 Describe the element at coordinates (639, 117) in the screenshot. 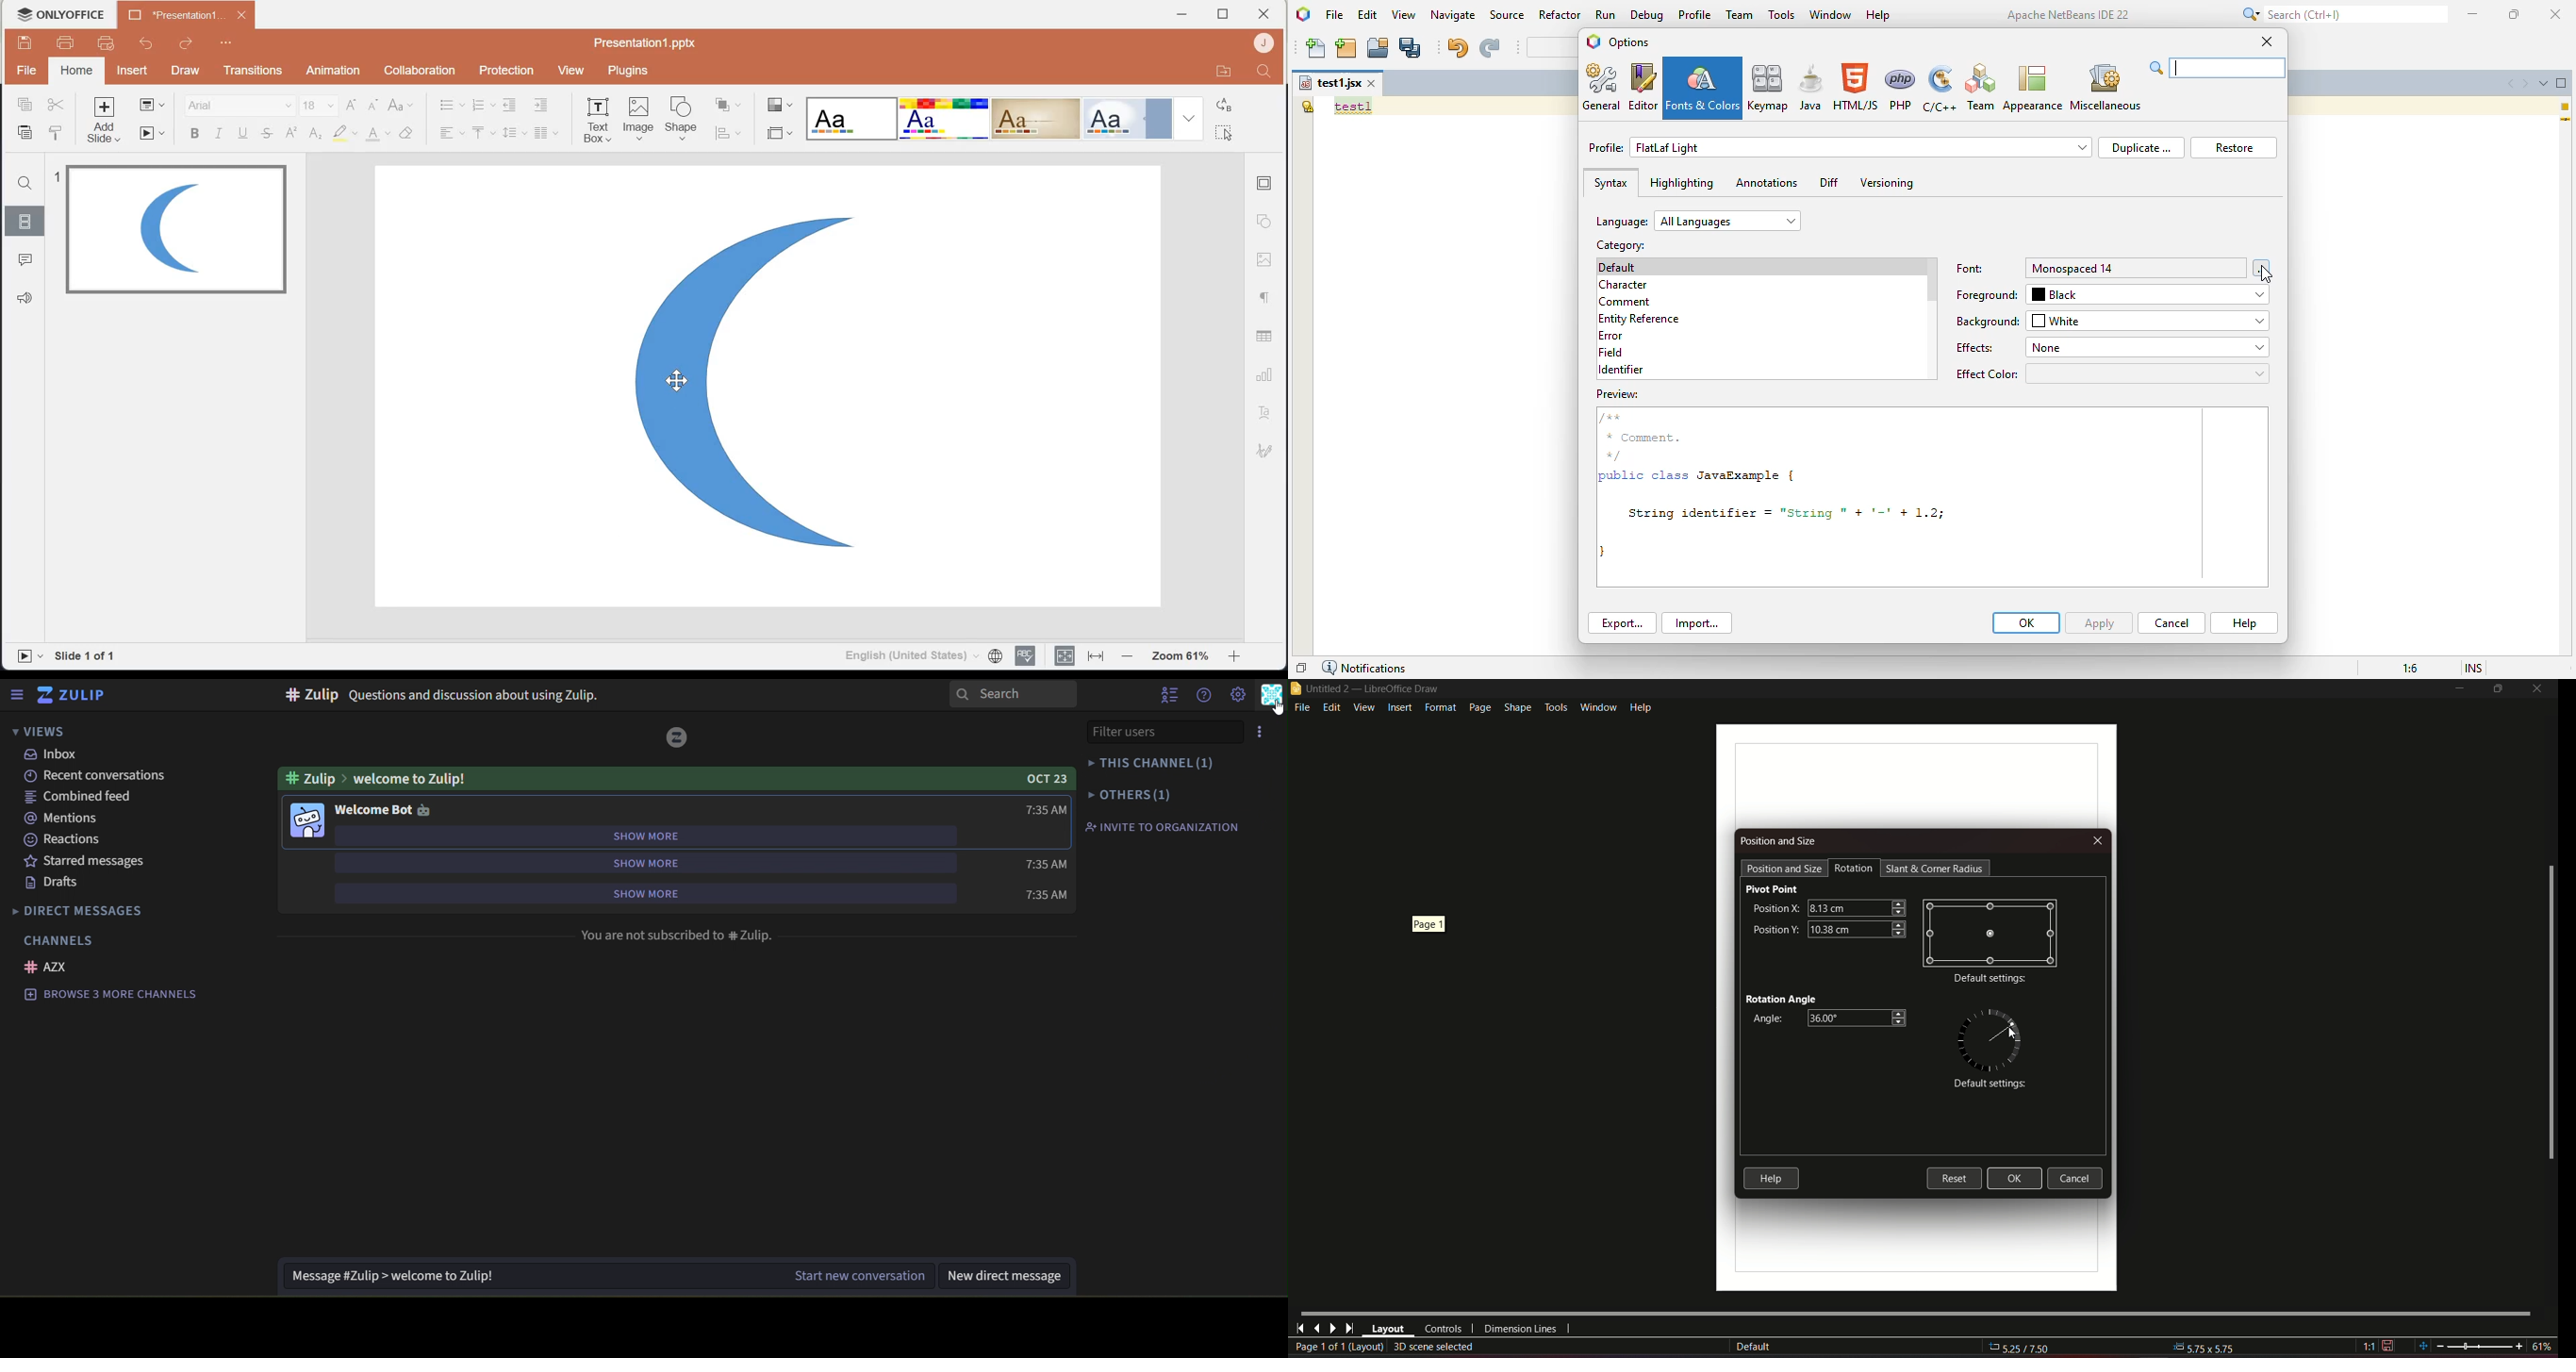

I see `Image` at that location.